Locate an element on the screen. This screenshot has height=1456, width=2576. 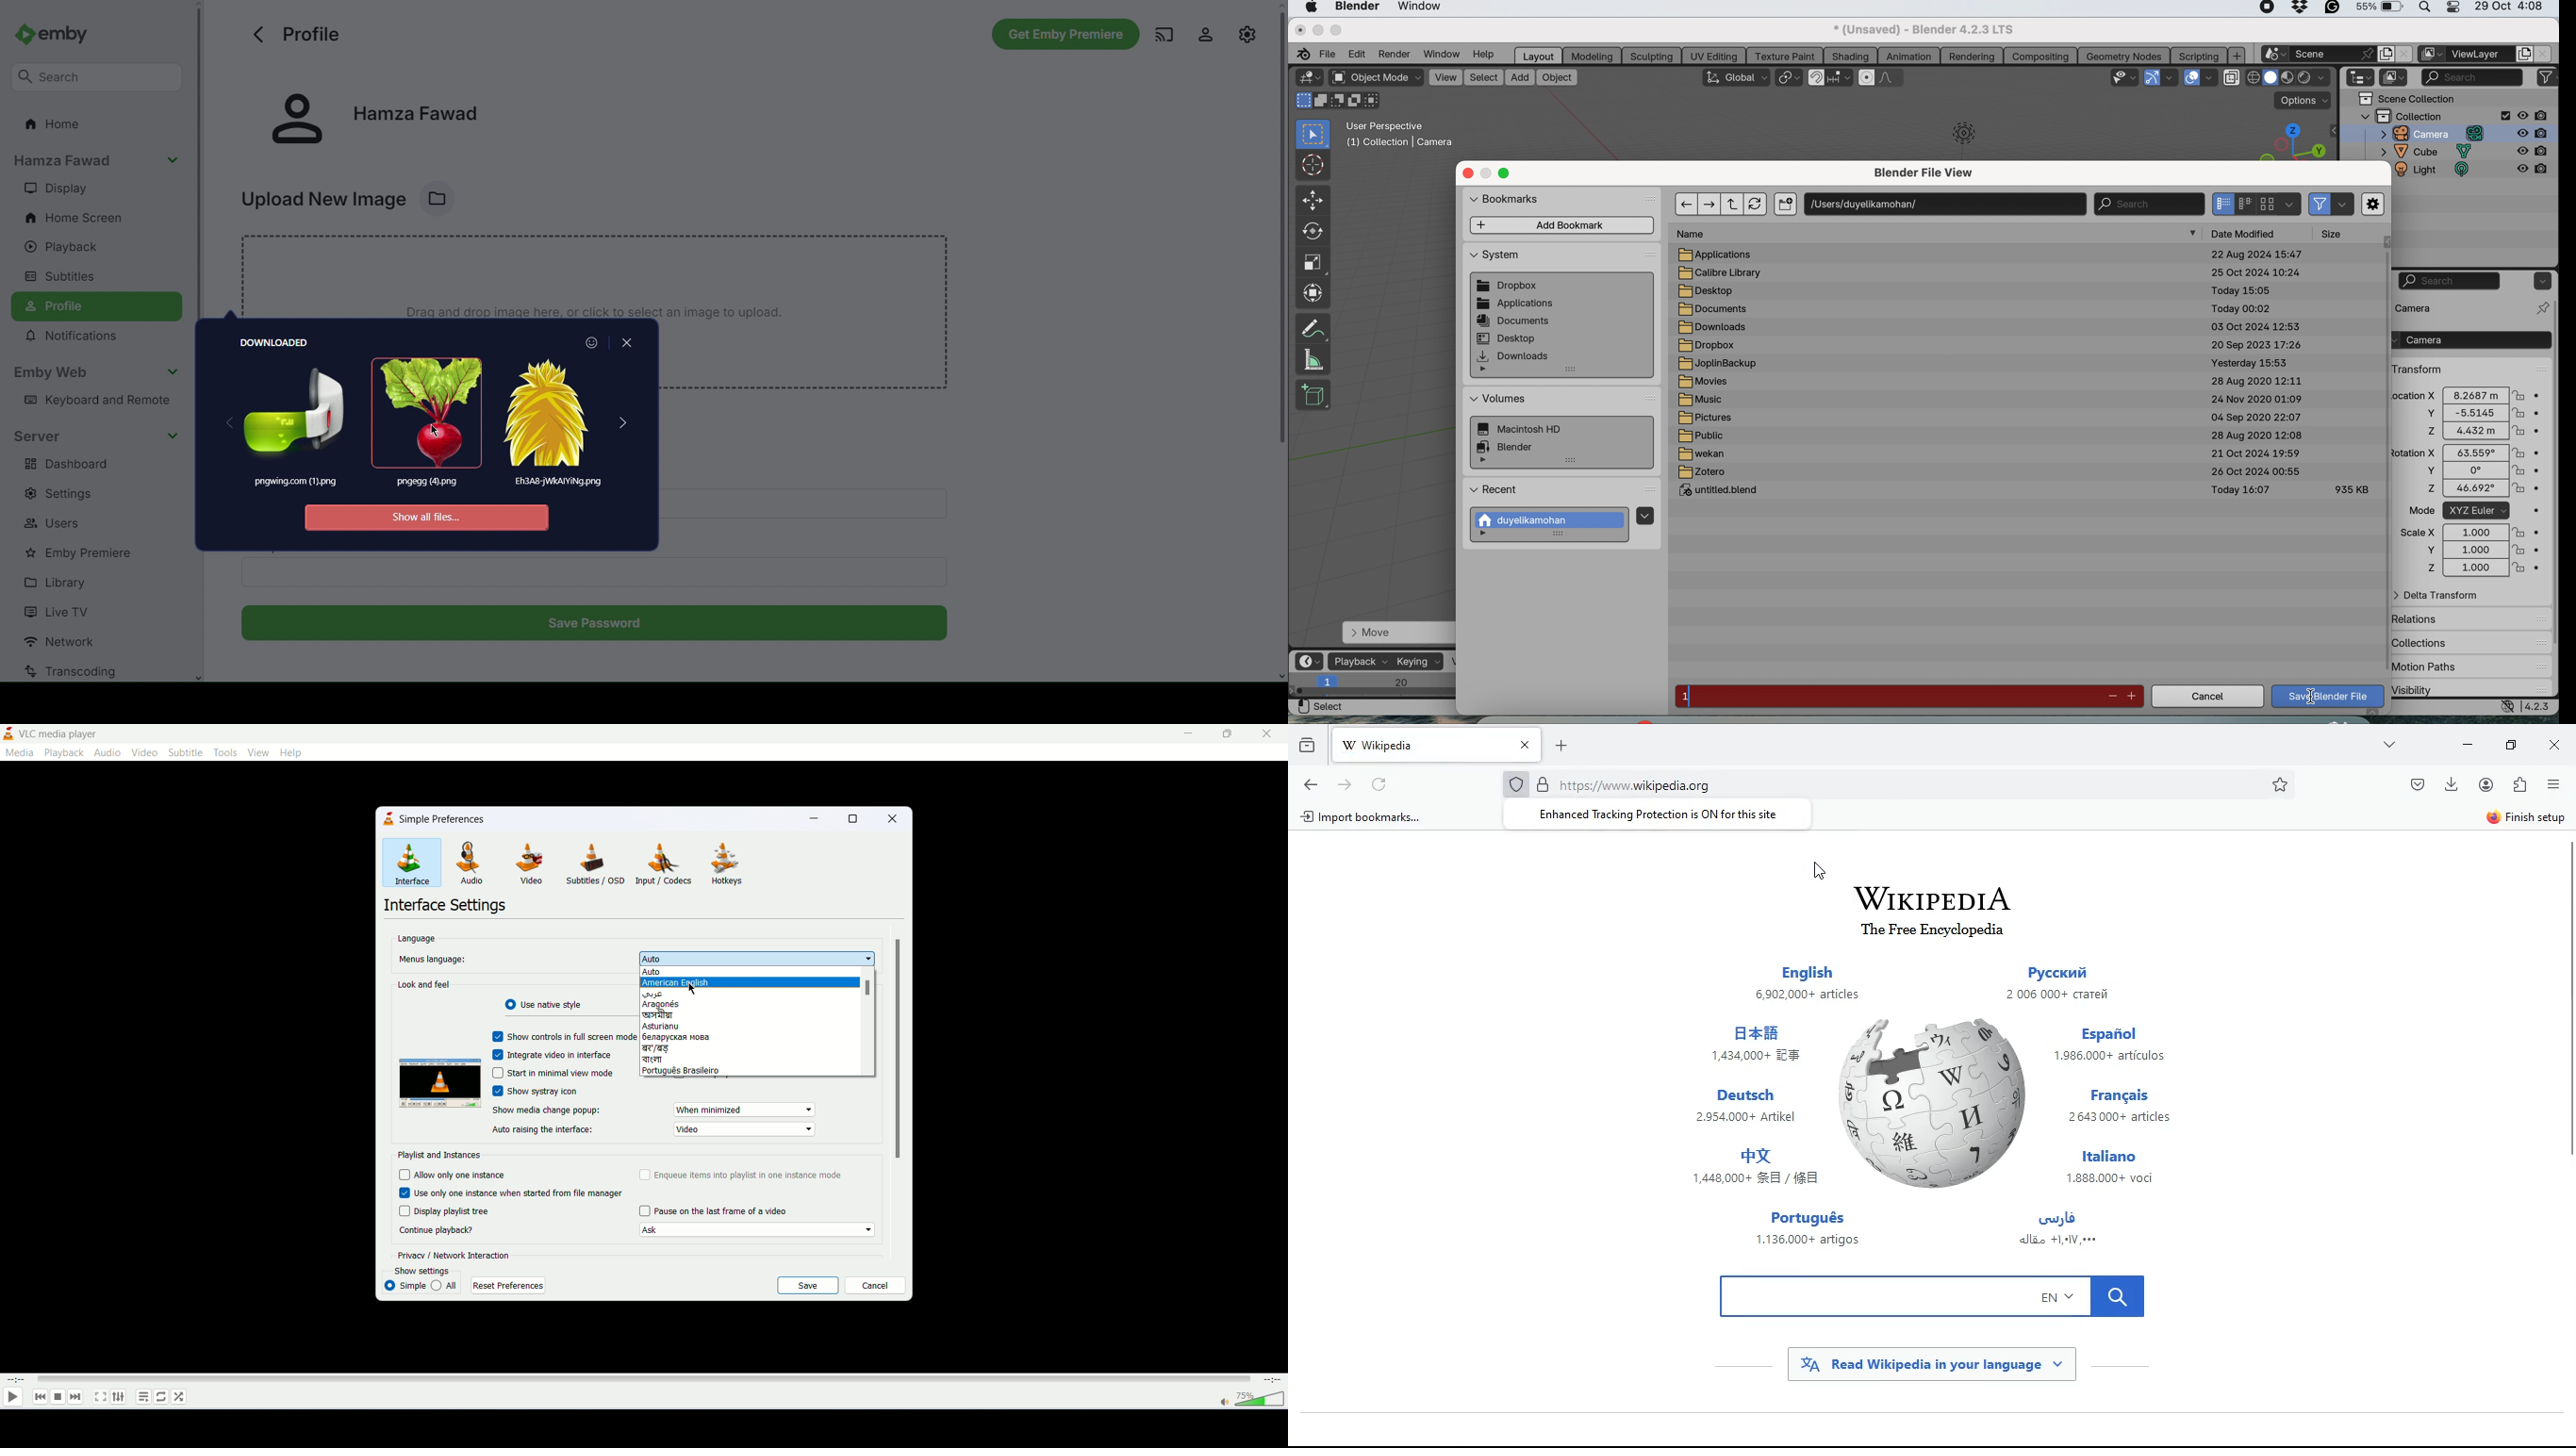
simple preferences is located at coordinates (444, 820).